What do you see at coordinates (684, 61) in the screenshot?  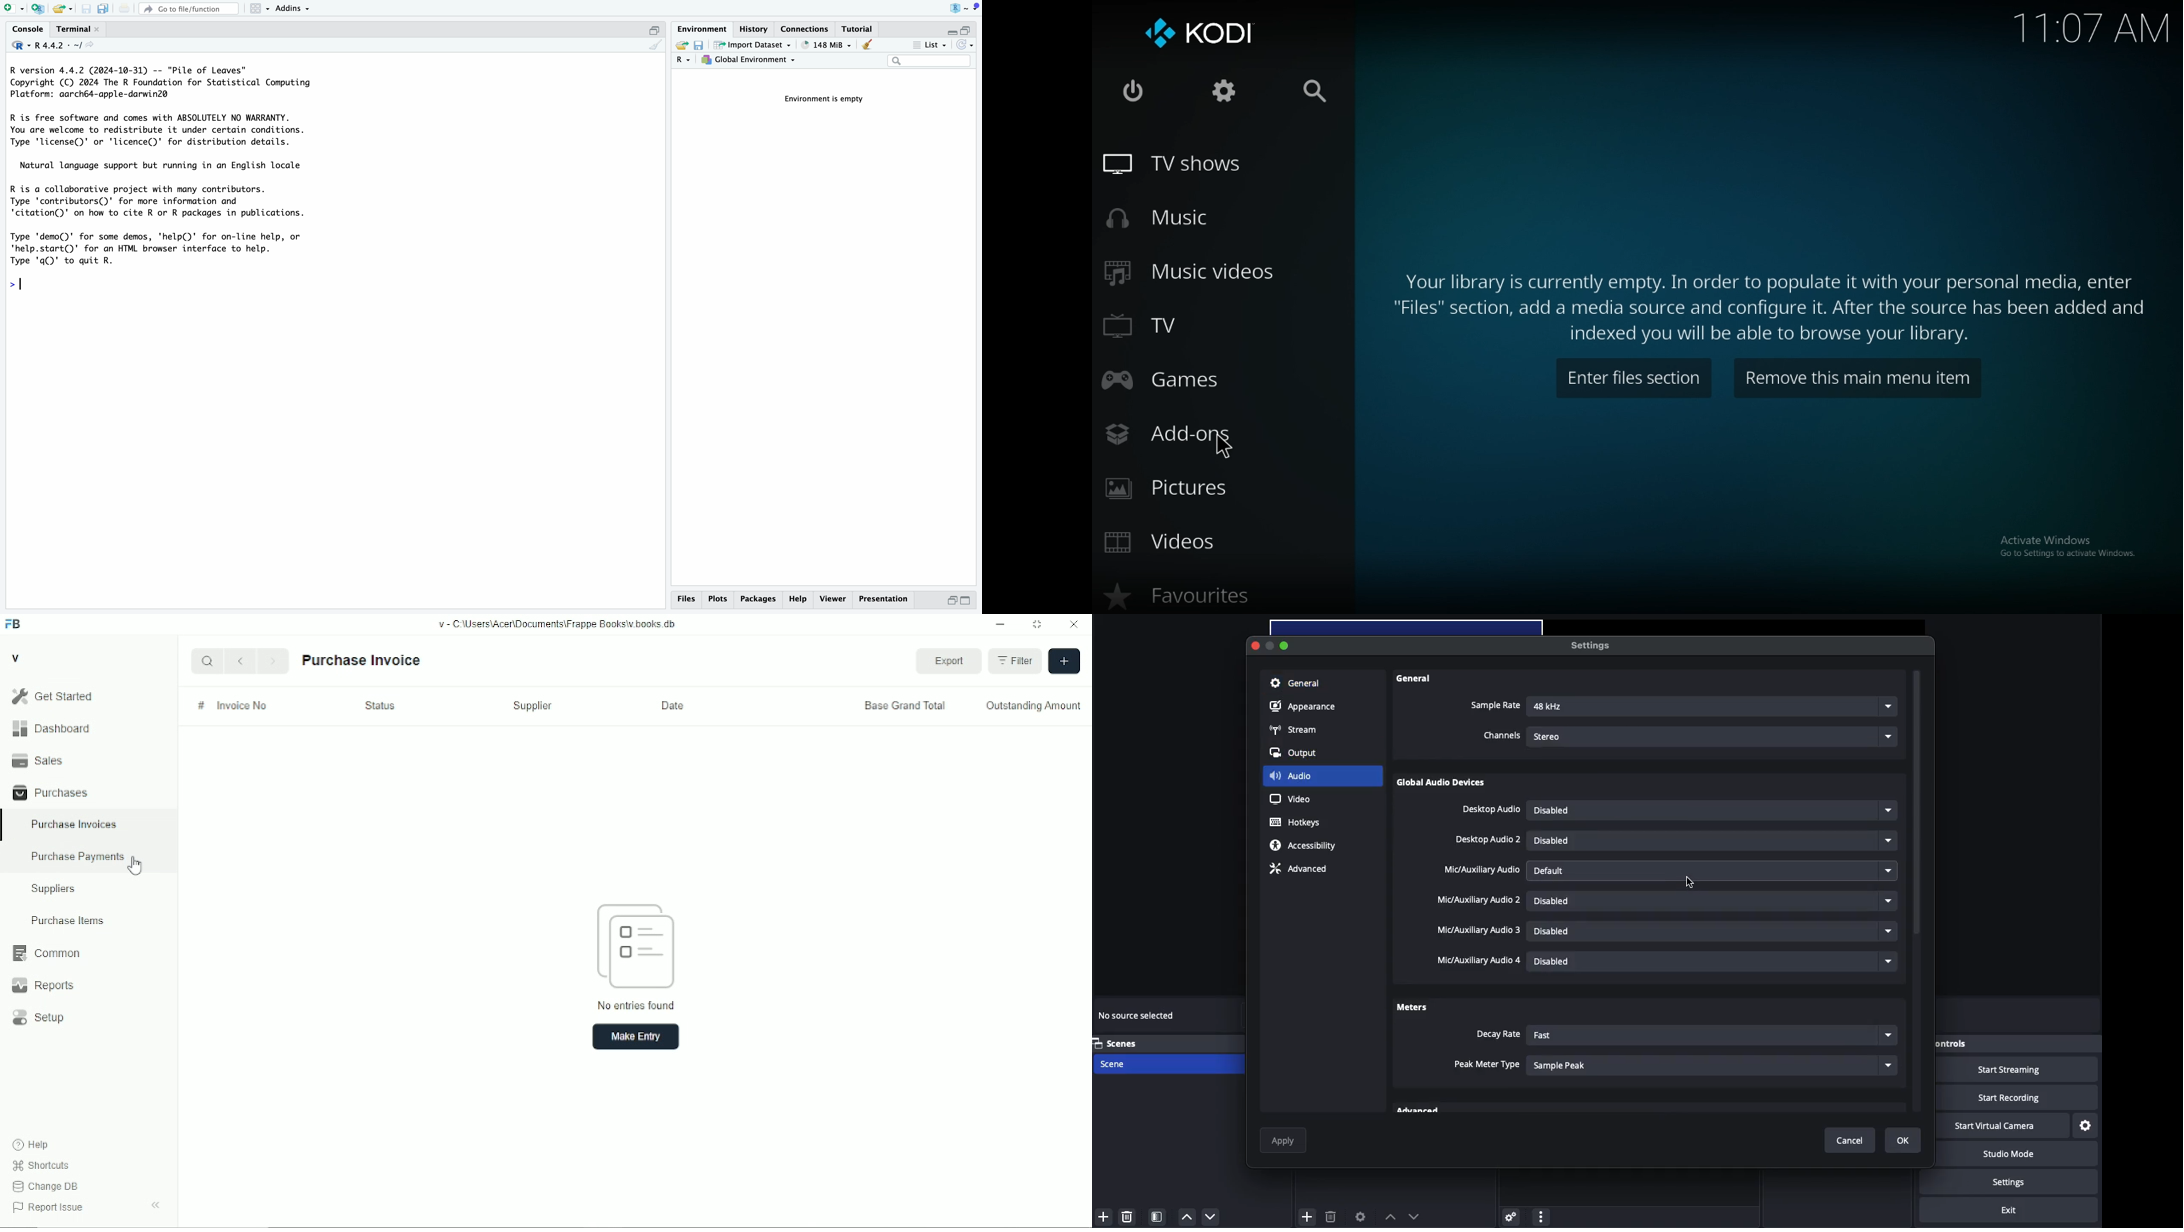 I see `language select` at bounding box center [684, 61].